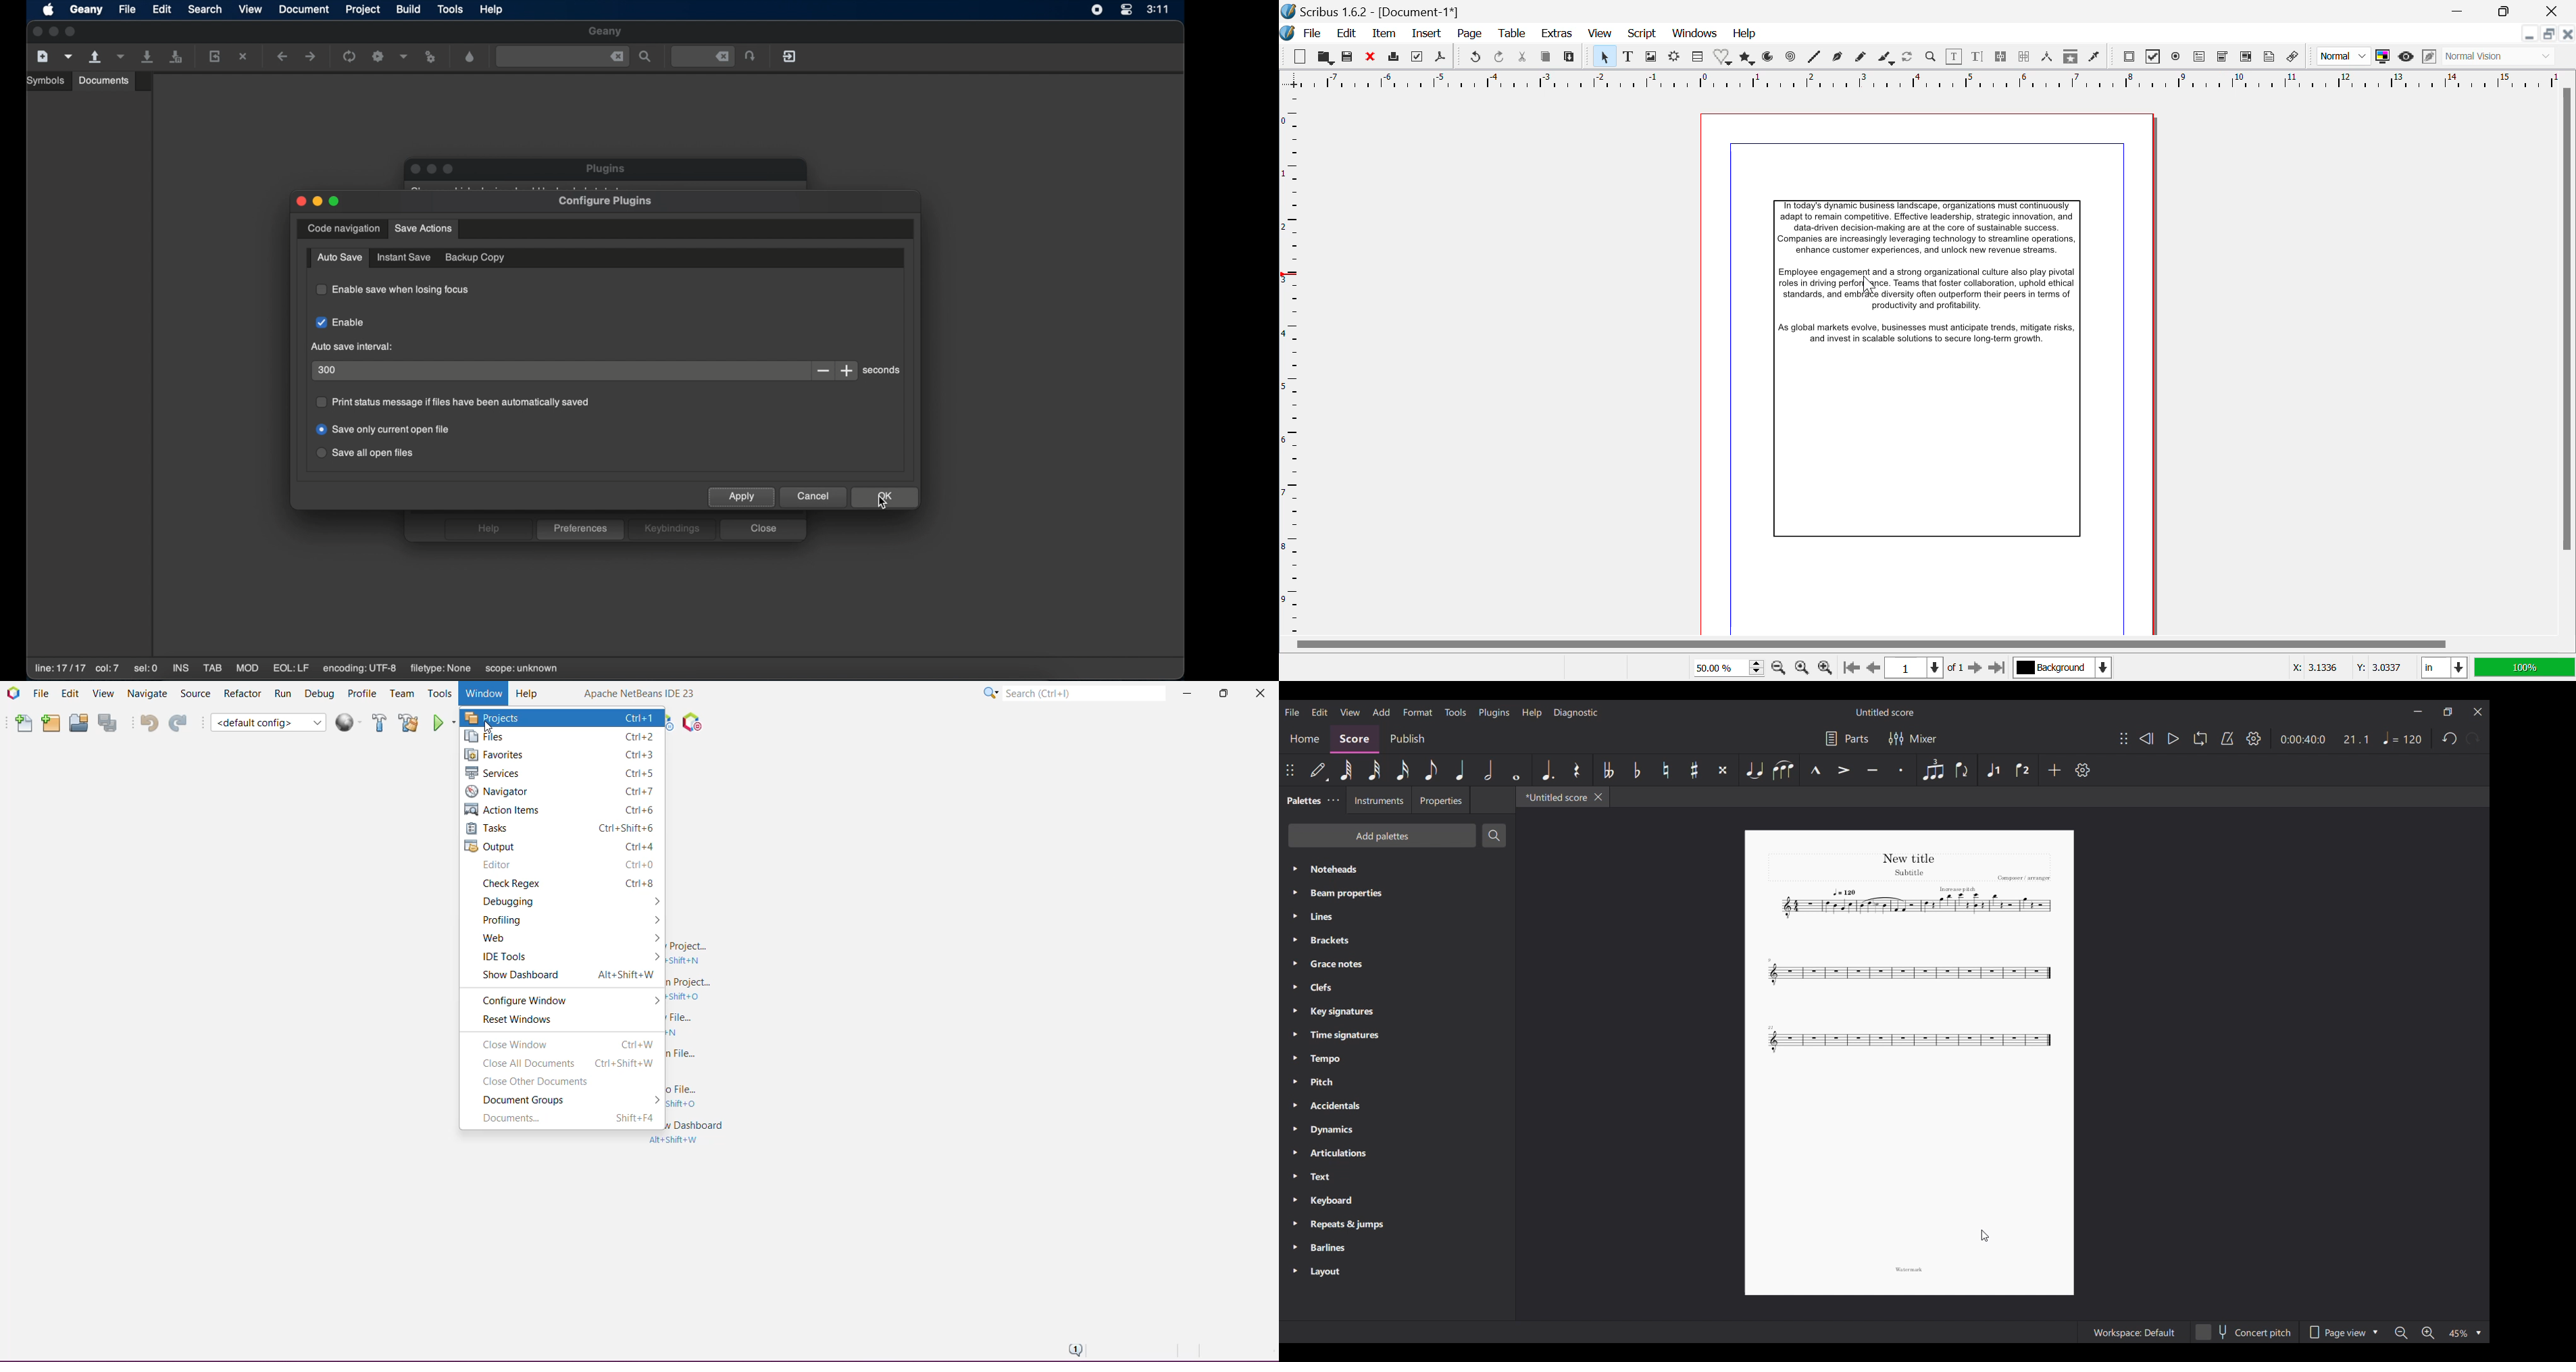 The width and height of the screenshot is (2576, 1372). I want to click on Help menu, so click(1532, 713).